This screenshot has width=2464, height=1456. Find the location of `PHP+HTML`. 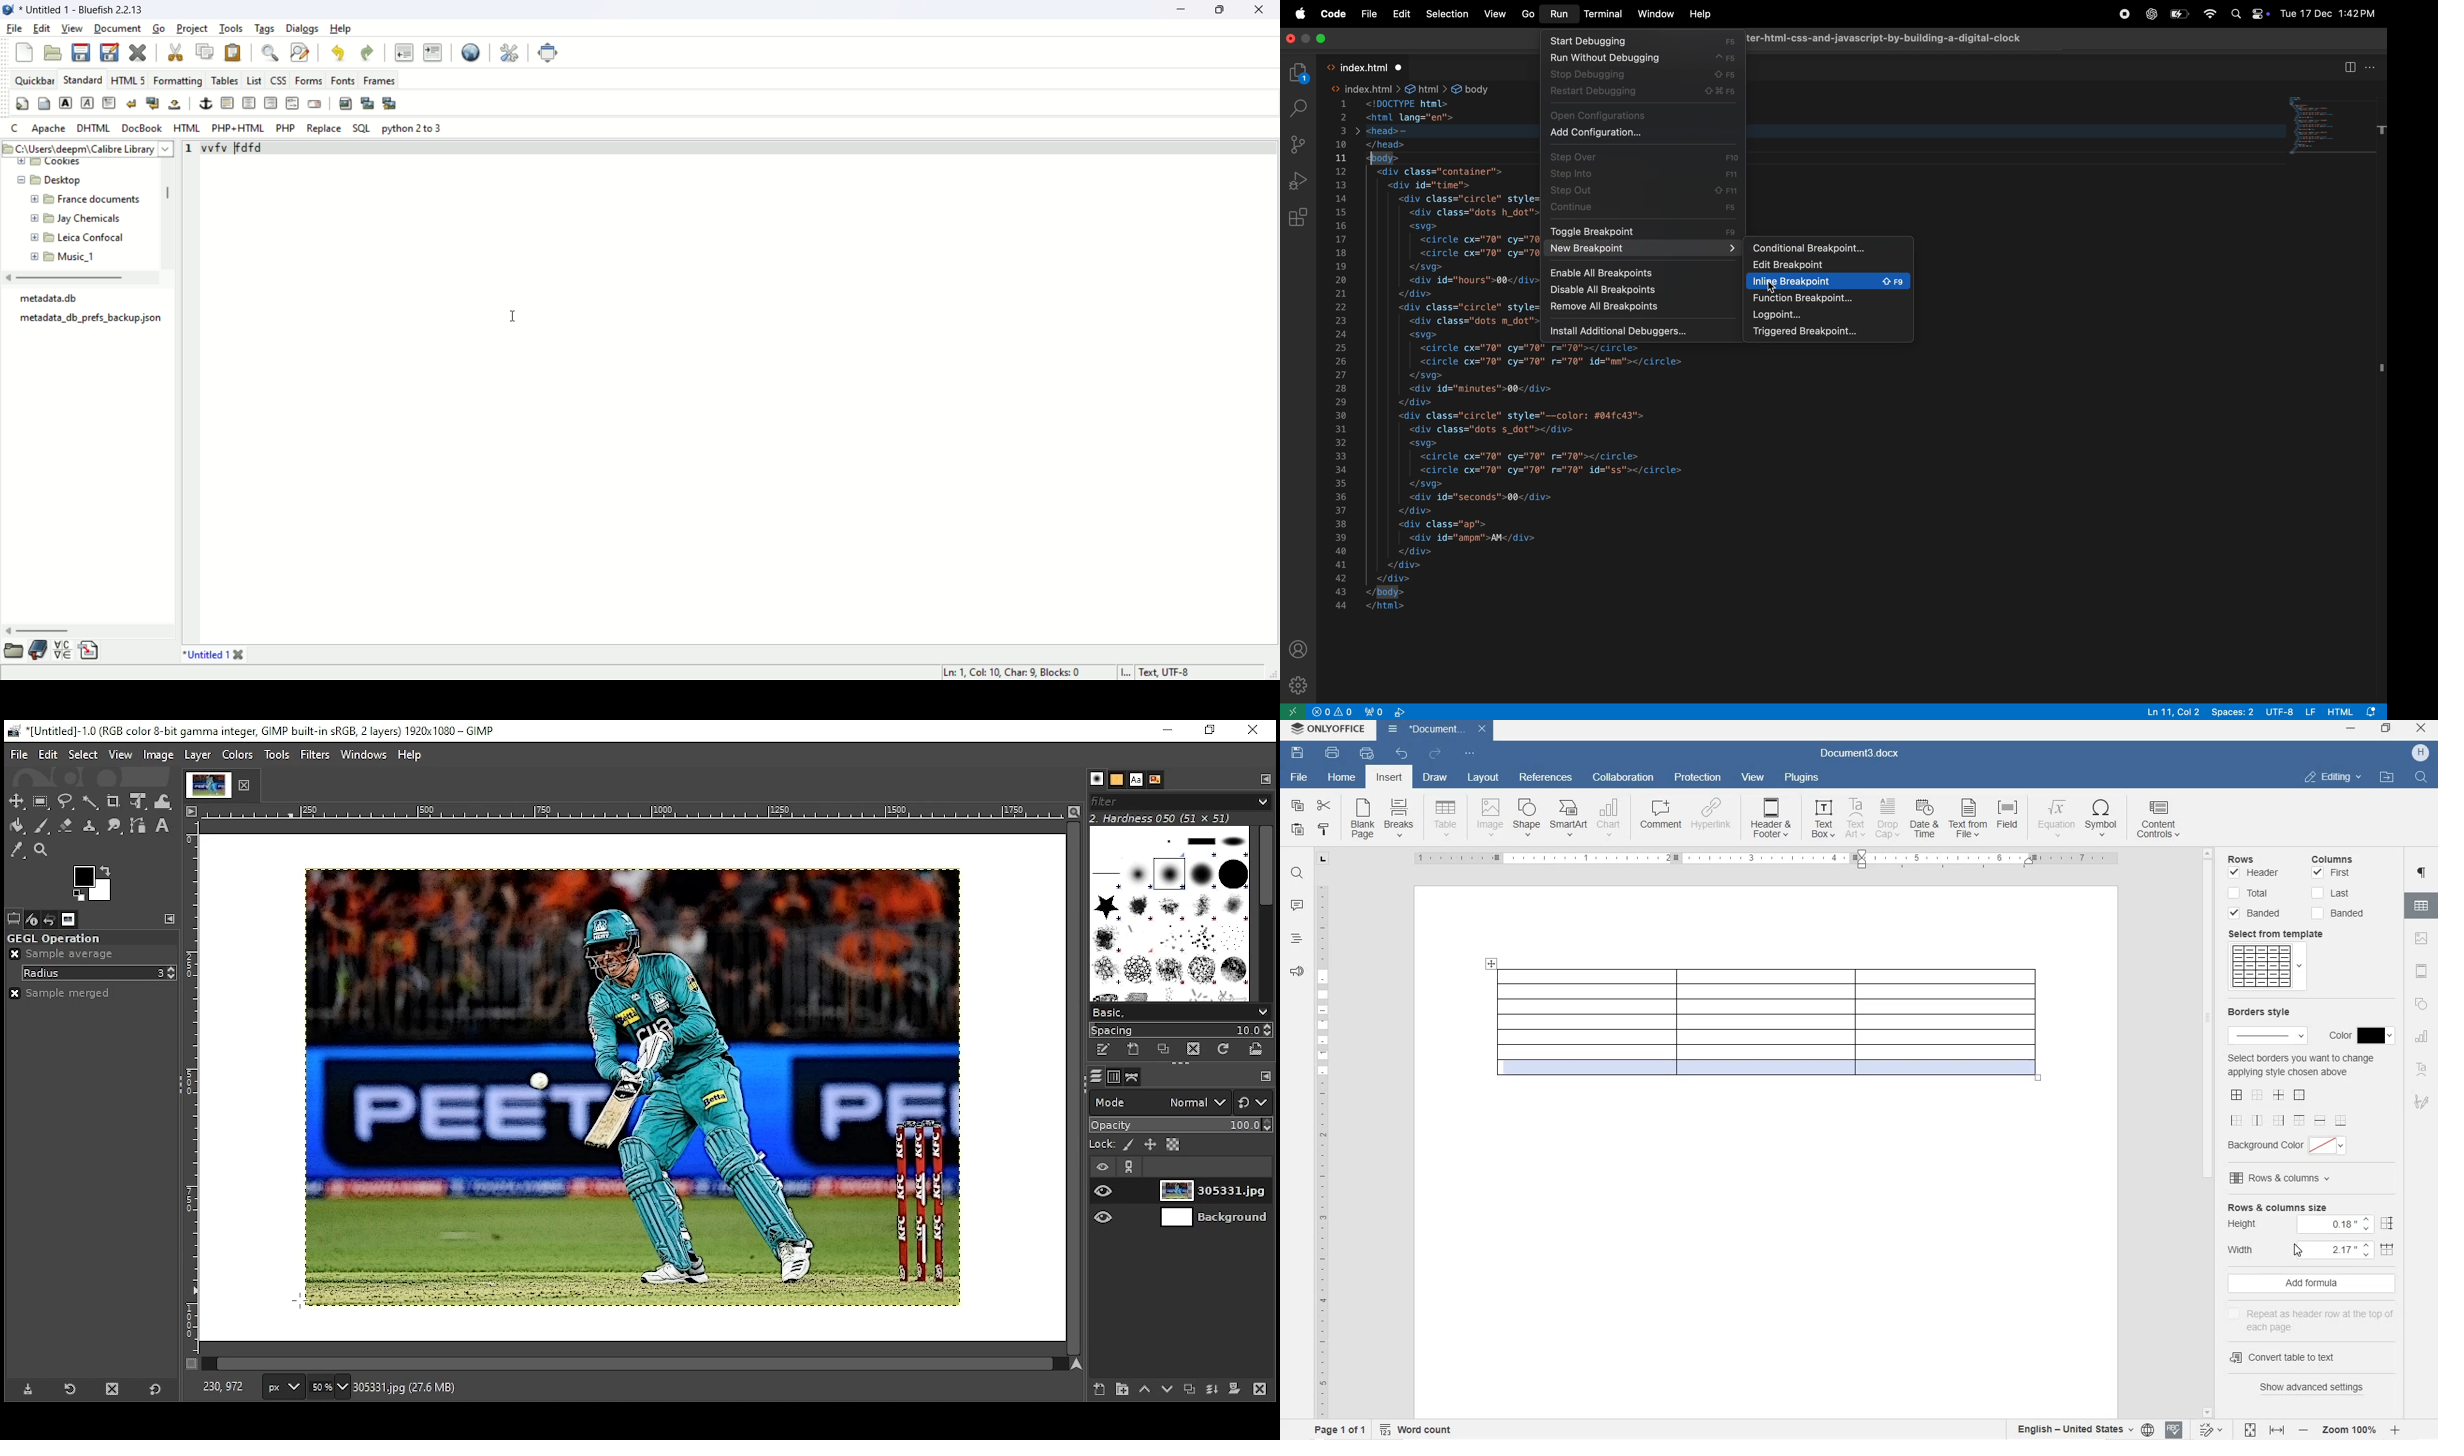

PHP+HTML is located at coordinates (237, 129).